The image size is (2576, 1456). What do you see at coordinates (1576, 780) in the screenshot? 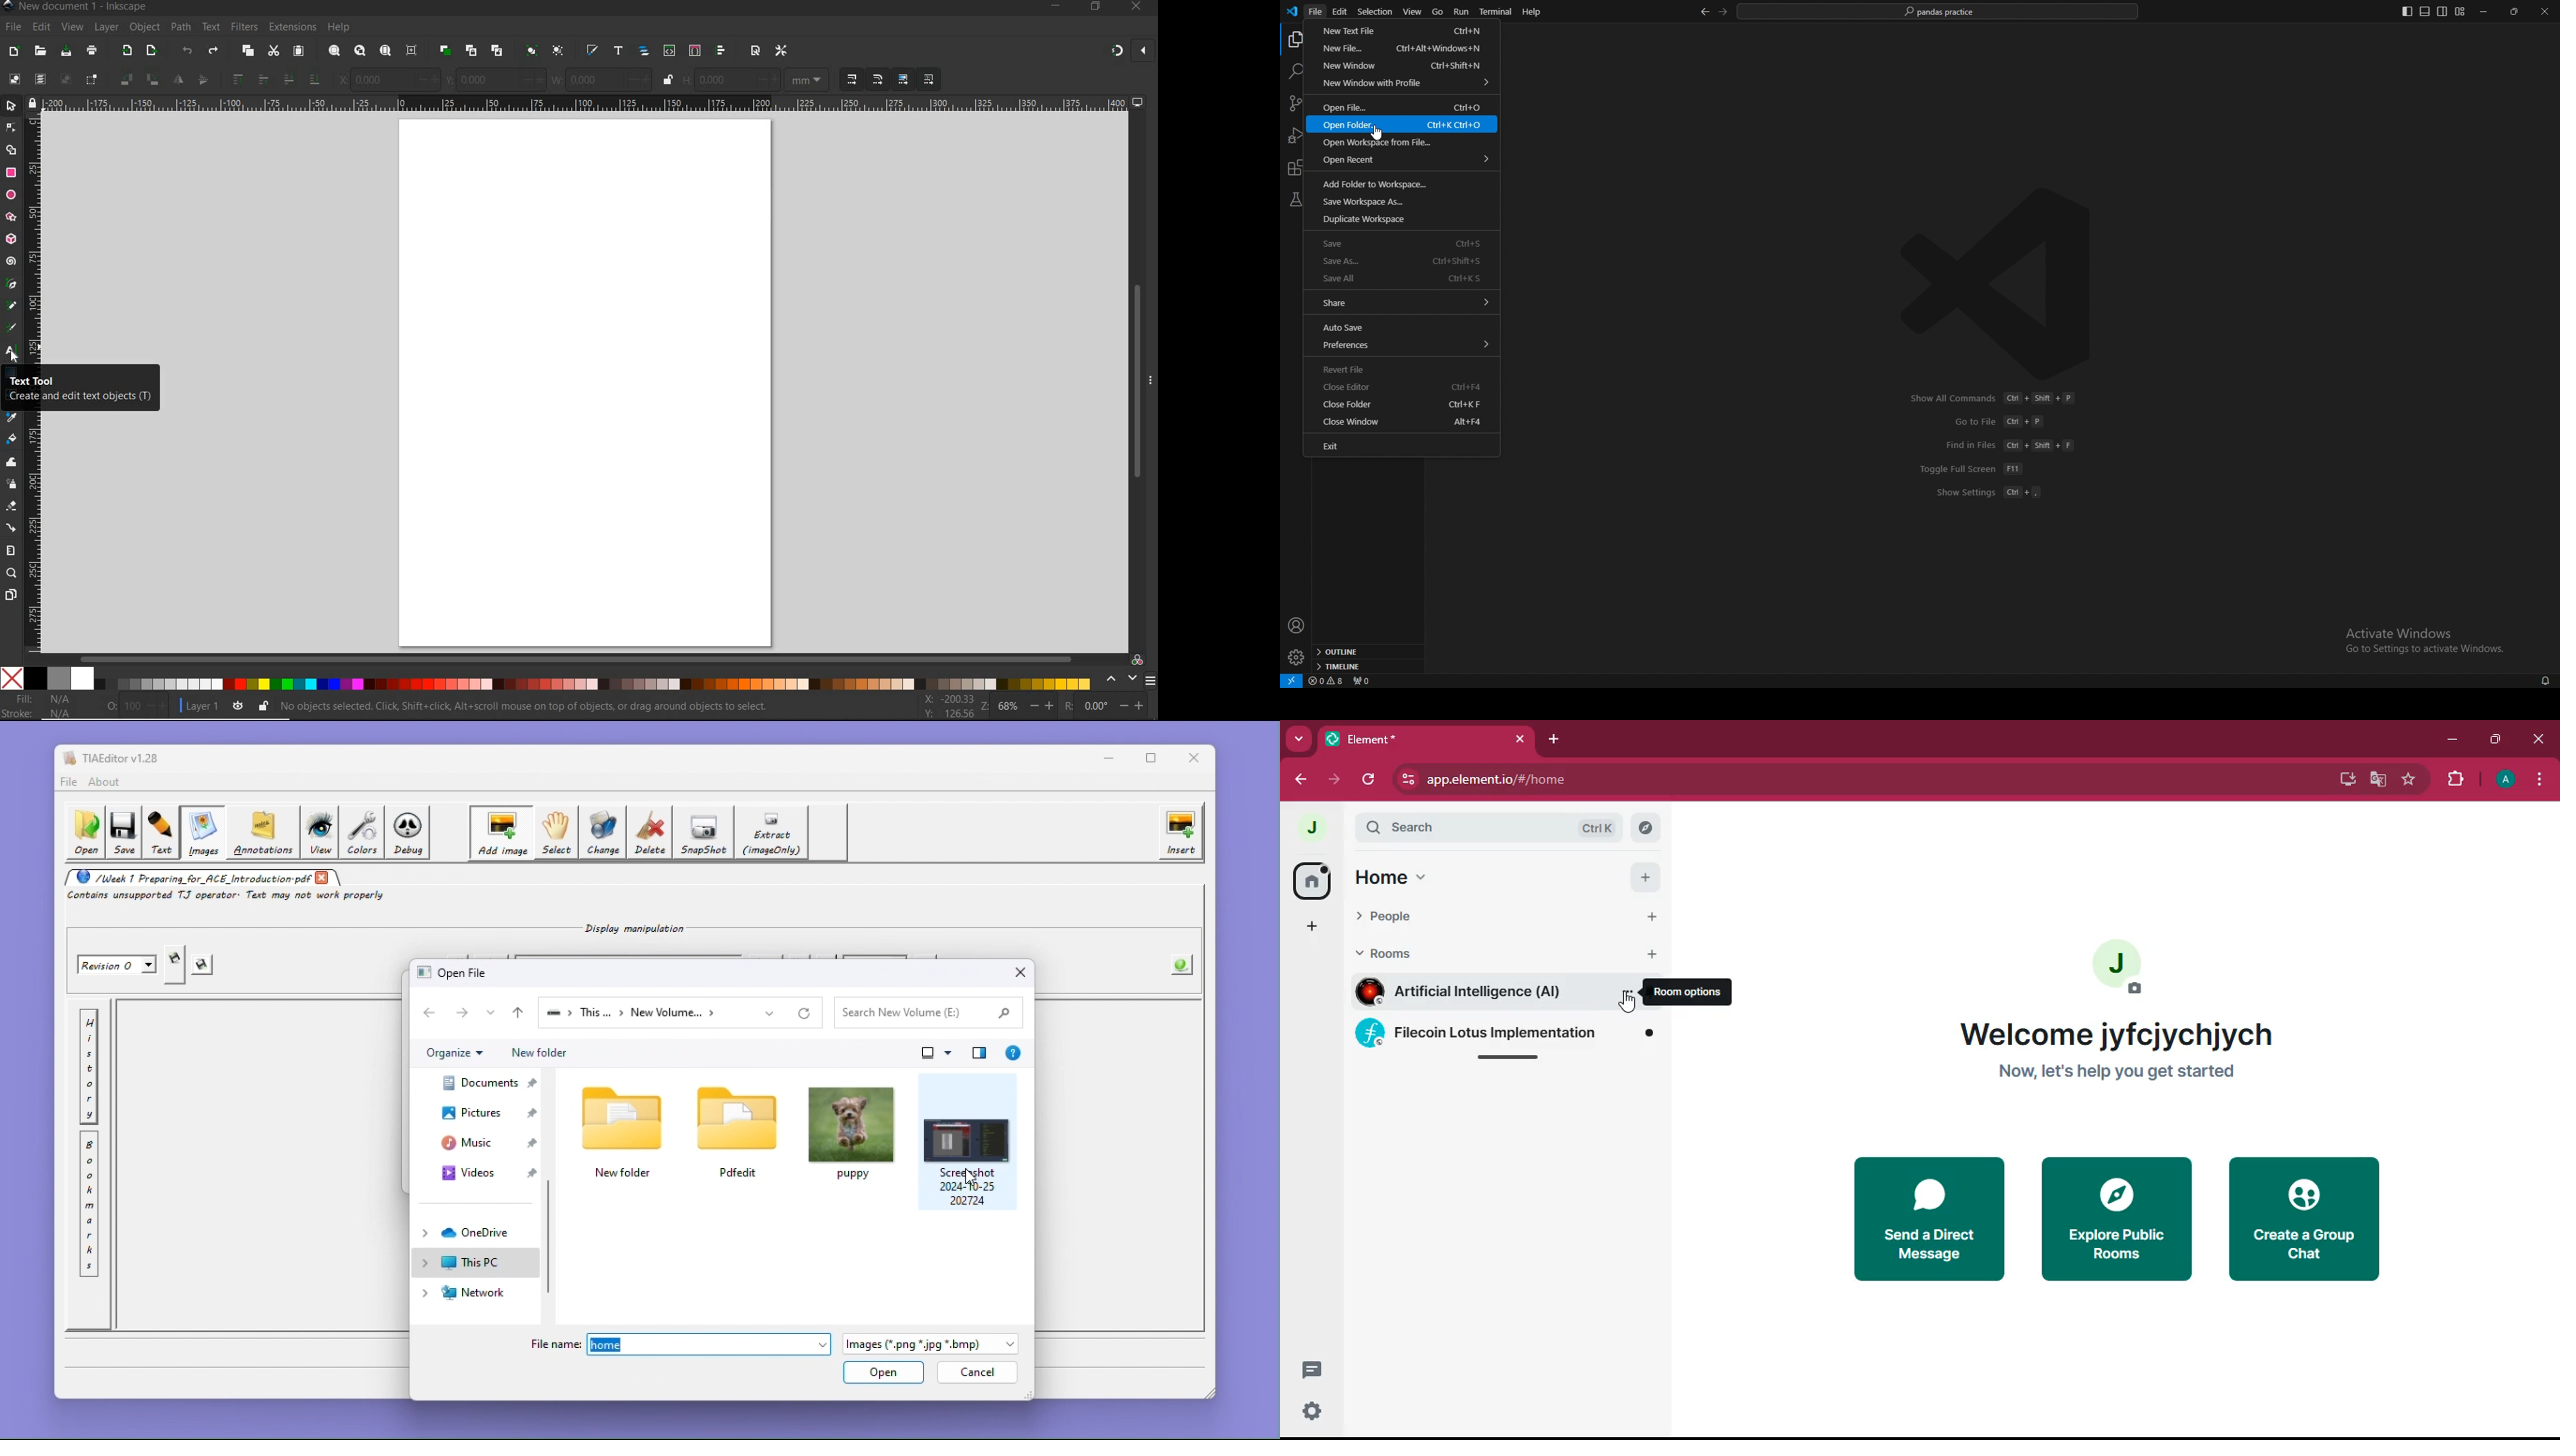
I see `url` at bounding box center [1576, 780].